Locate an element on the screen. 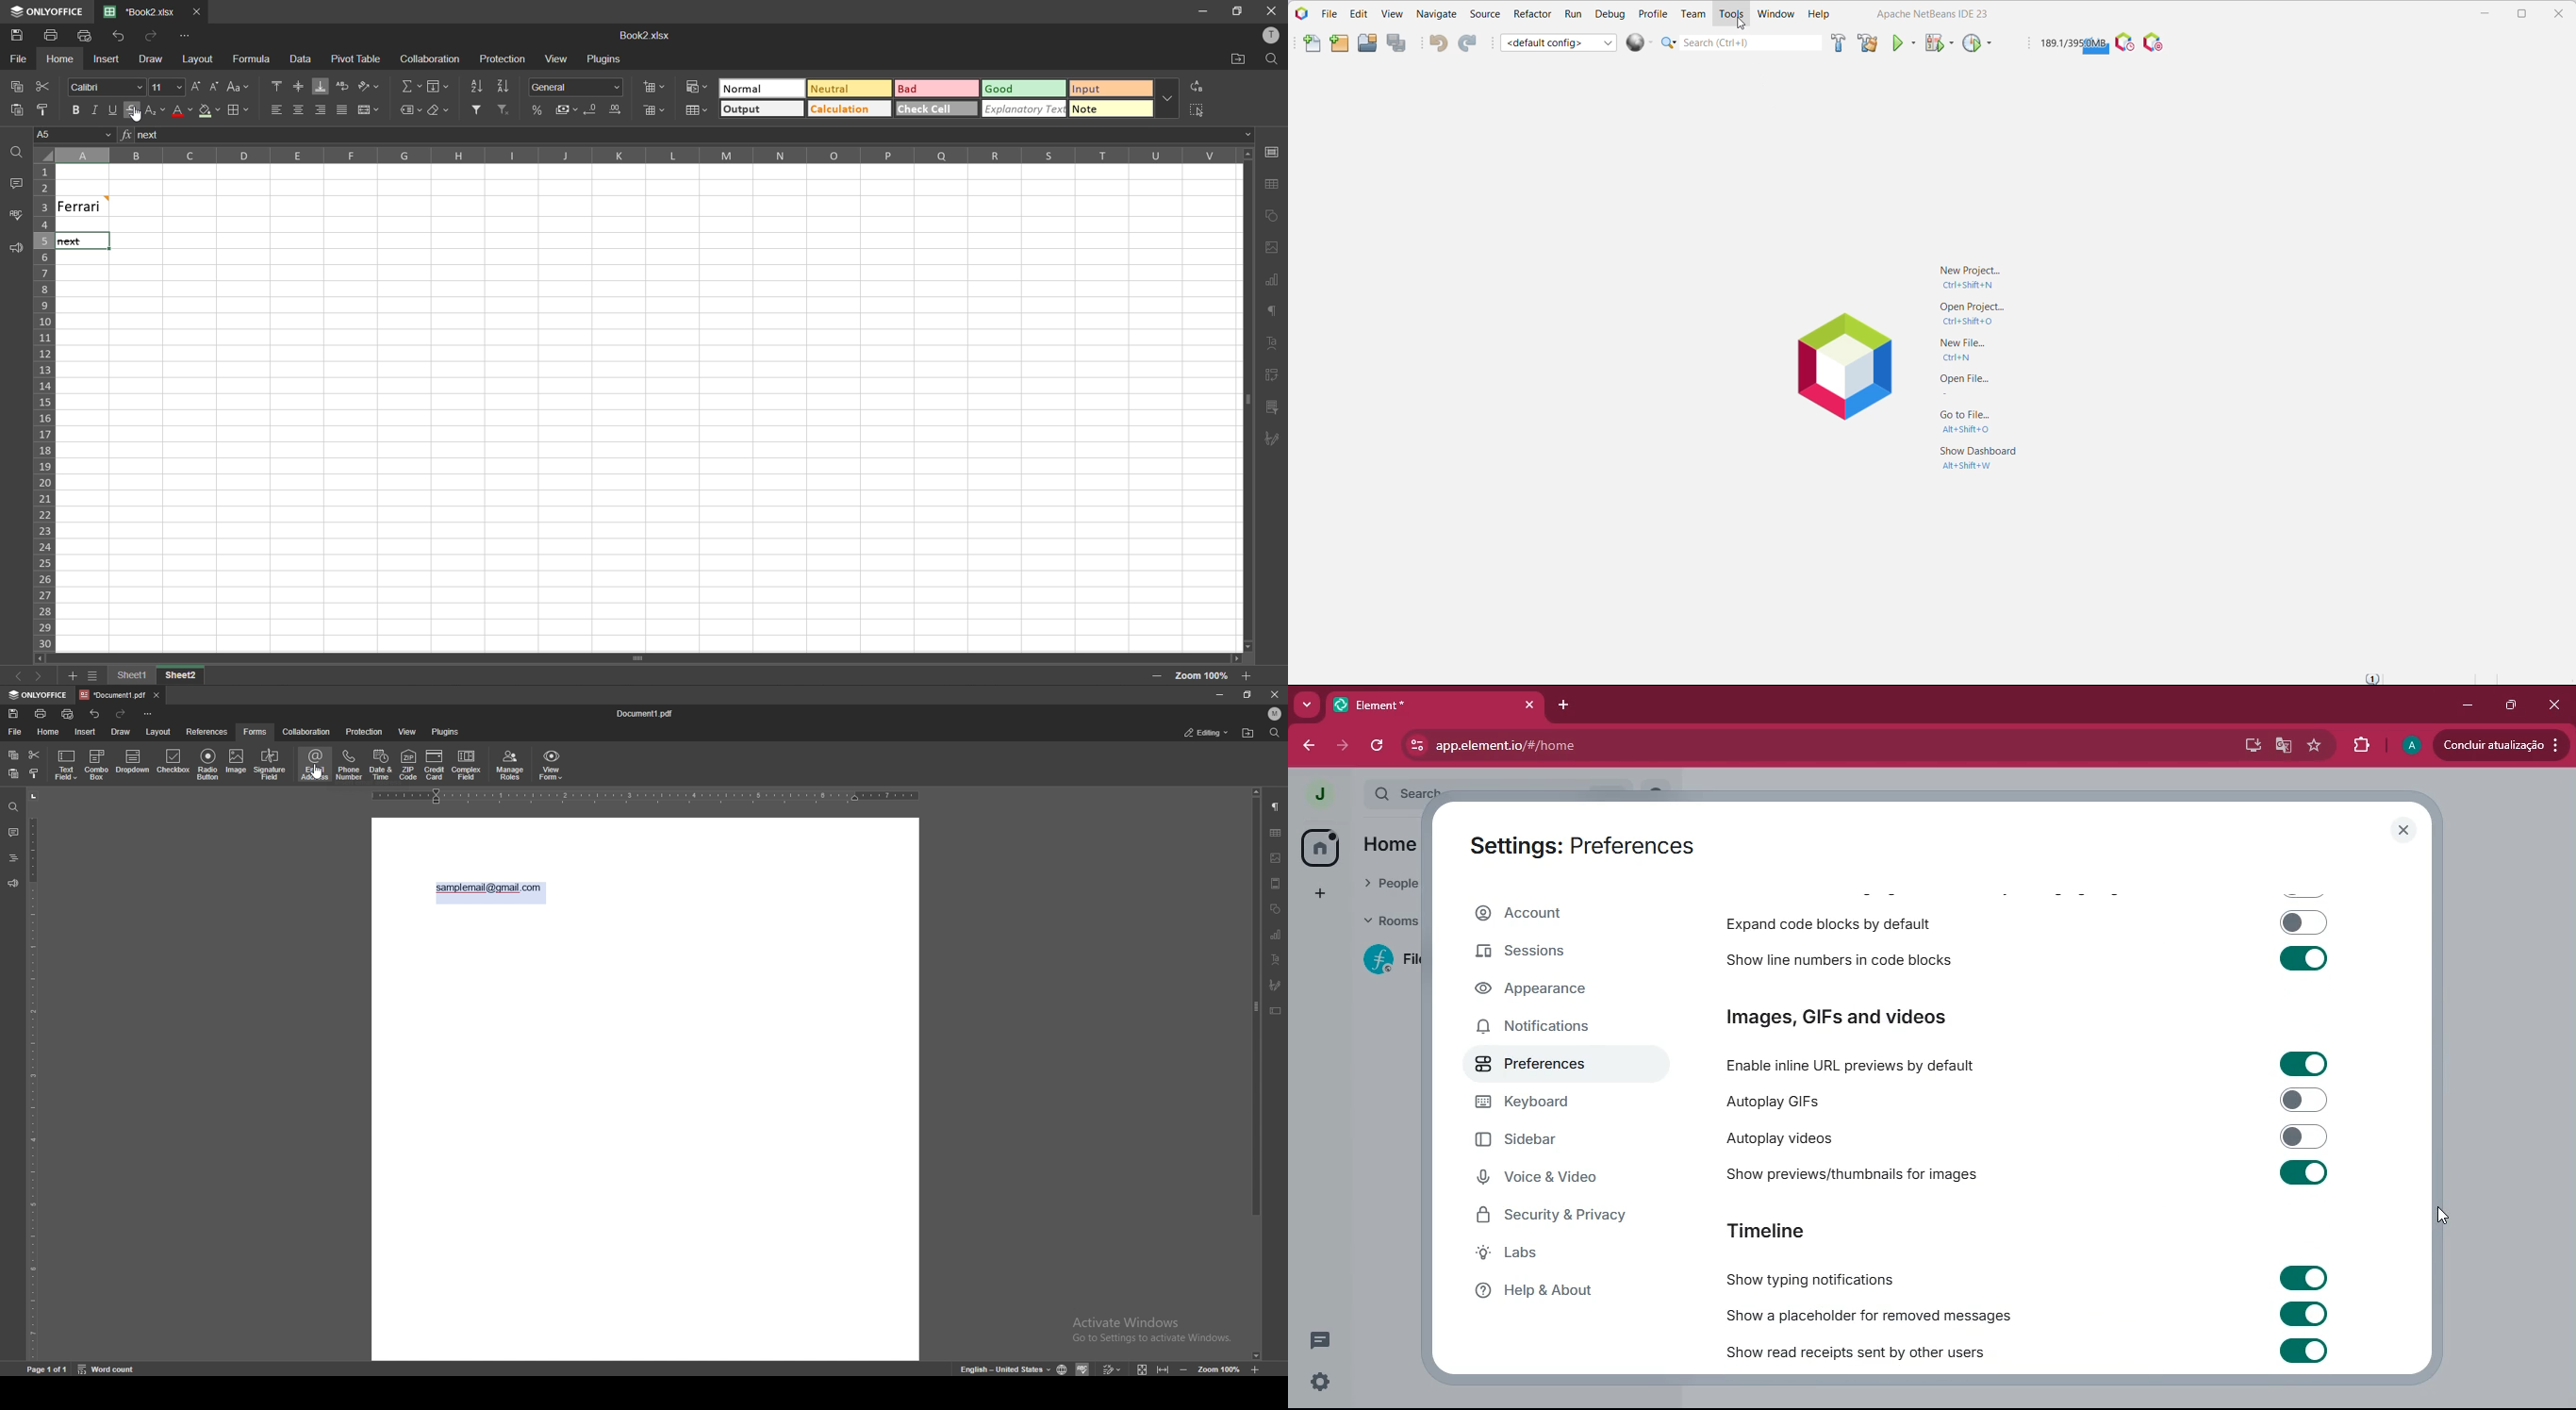  comments is located at coordinates (15, 184).